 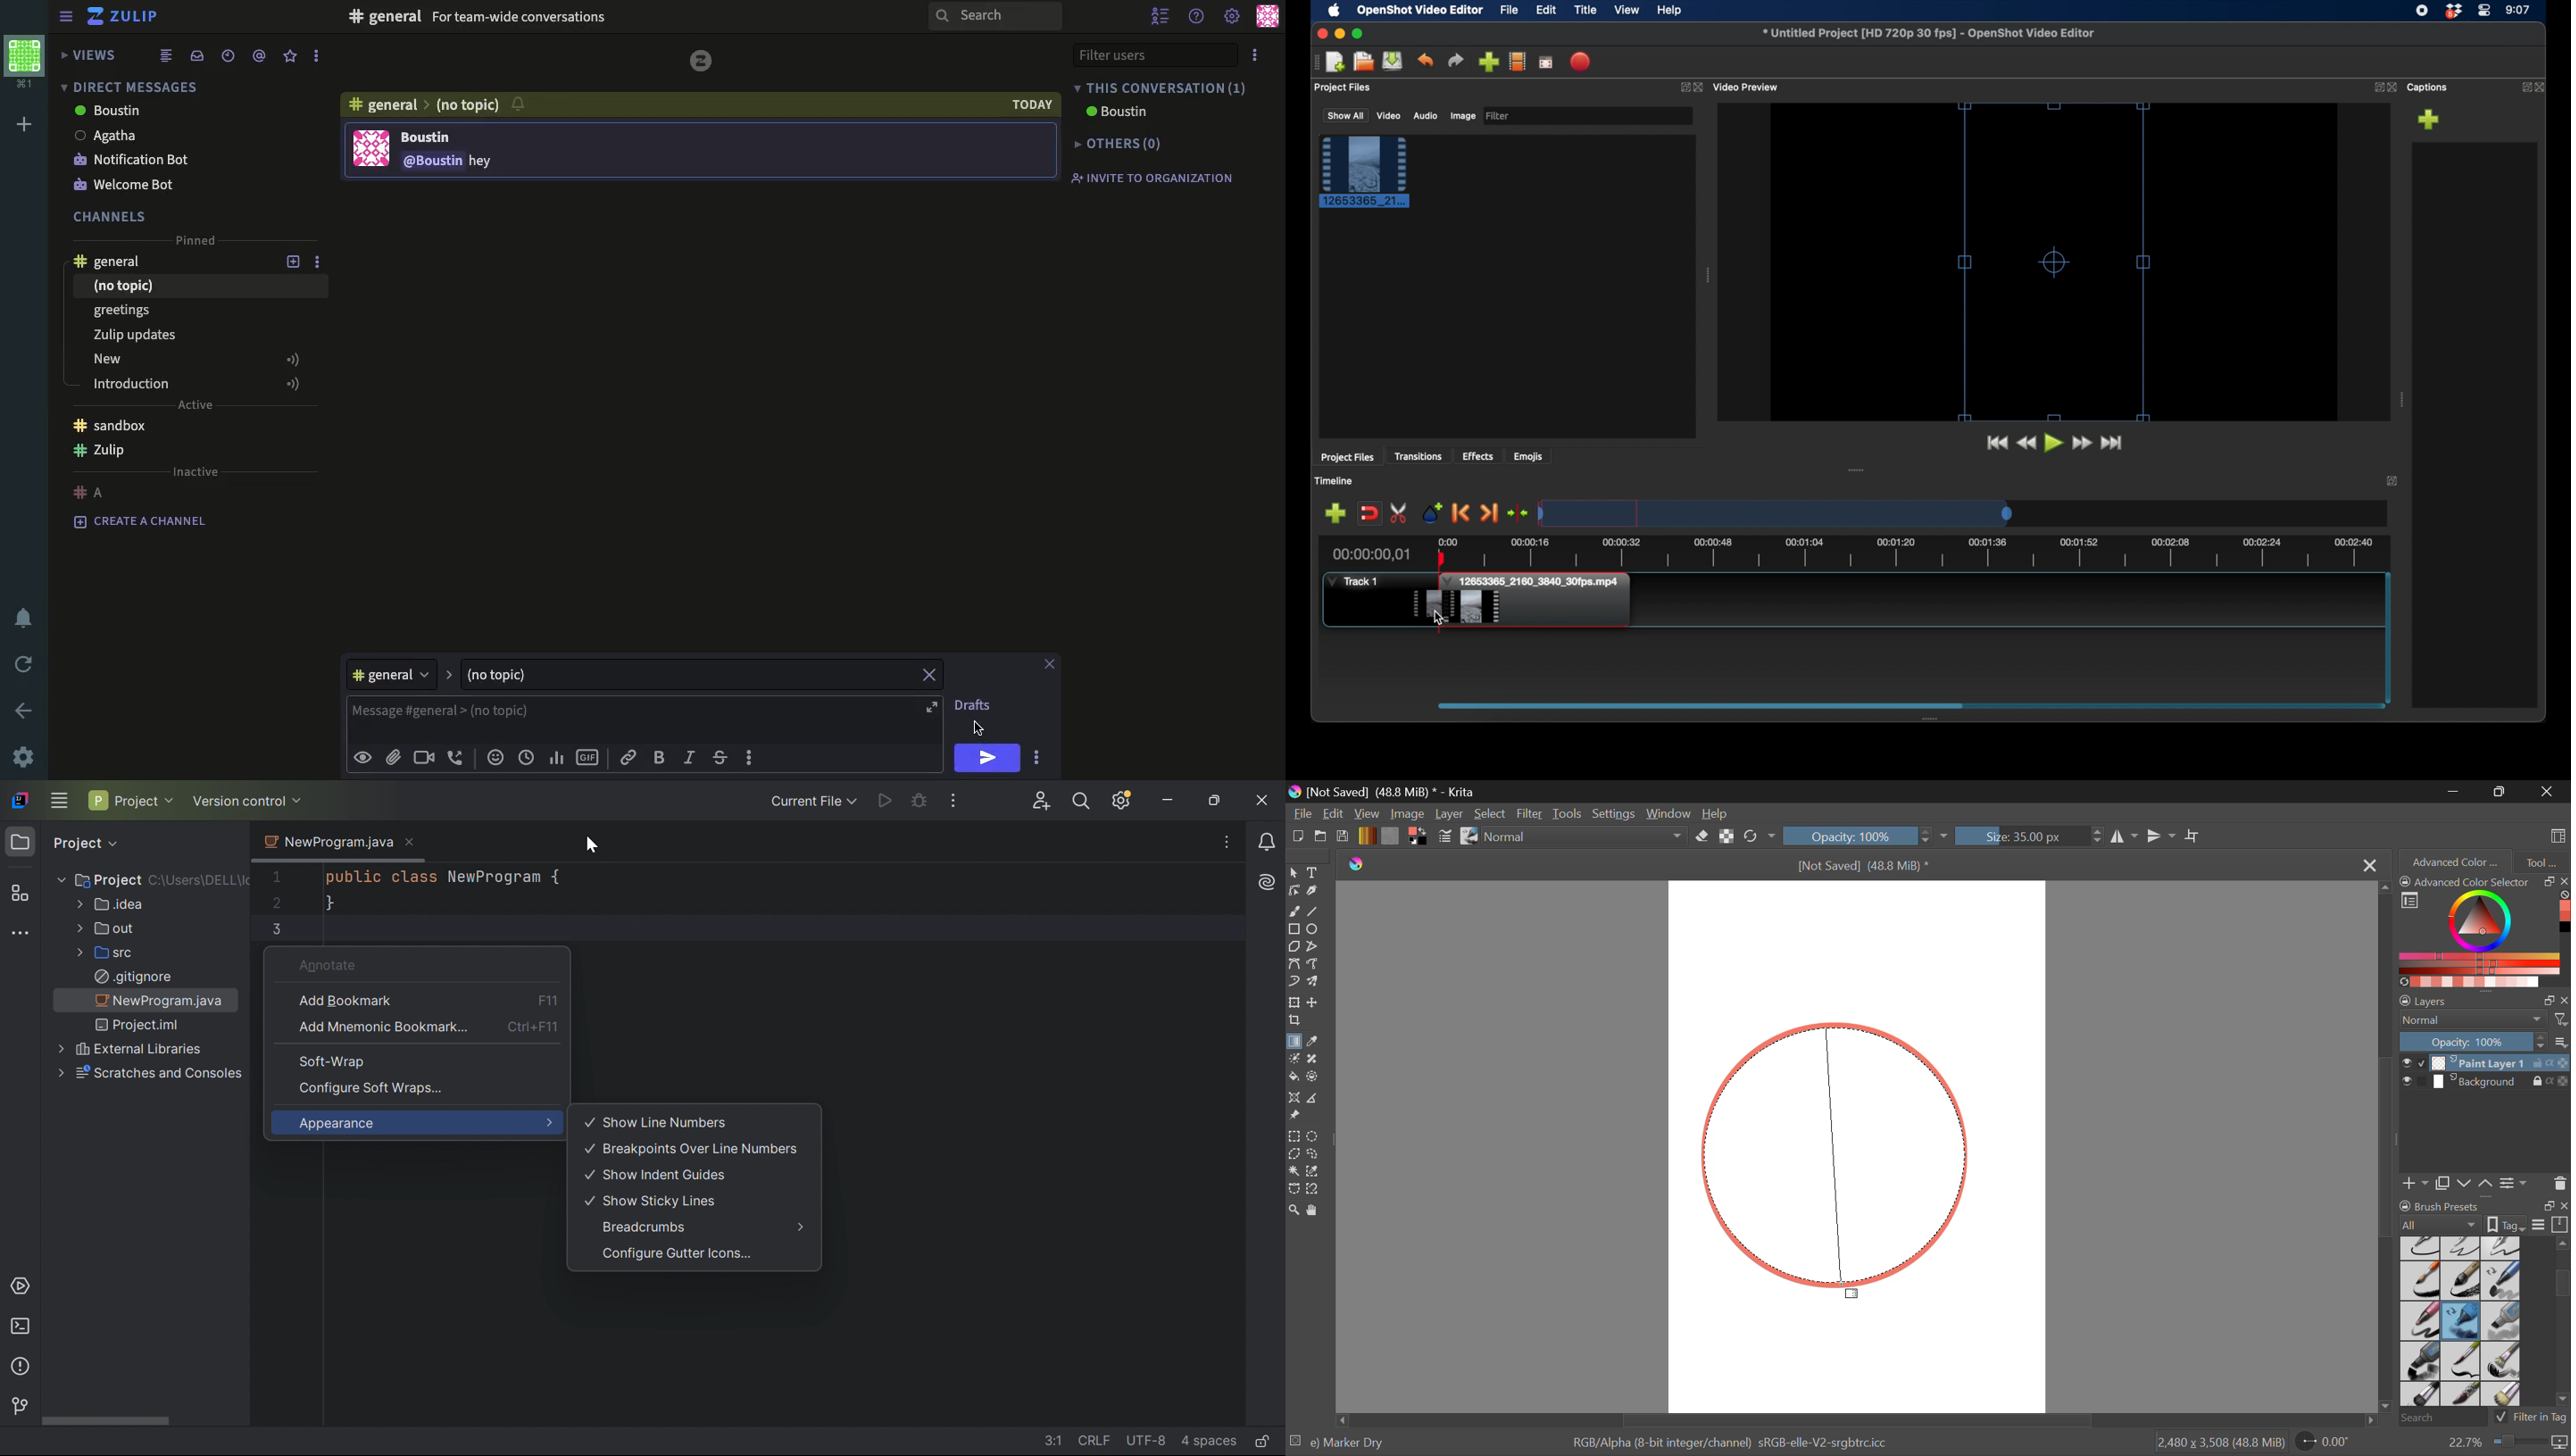 What do you see at coordinates (2485, 1062) in the screenshot?
I see `Paint Layer 1` at bounding box center [2485, 1062].